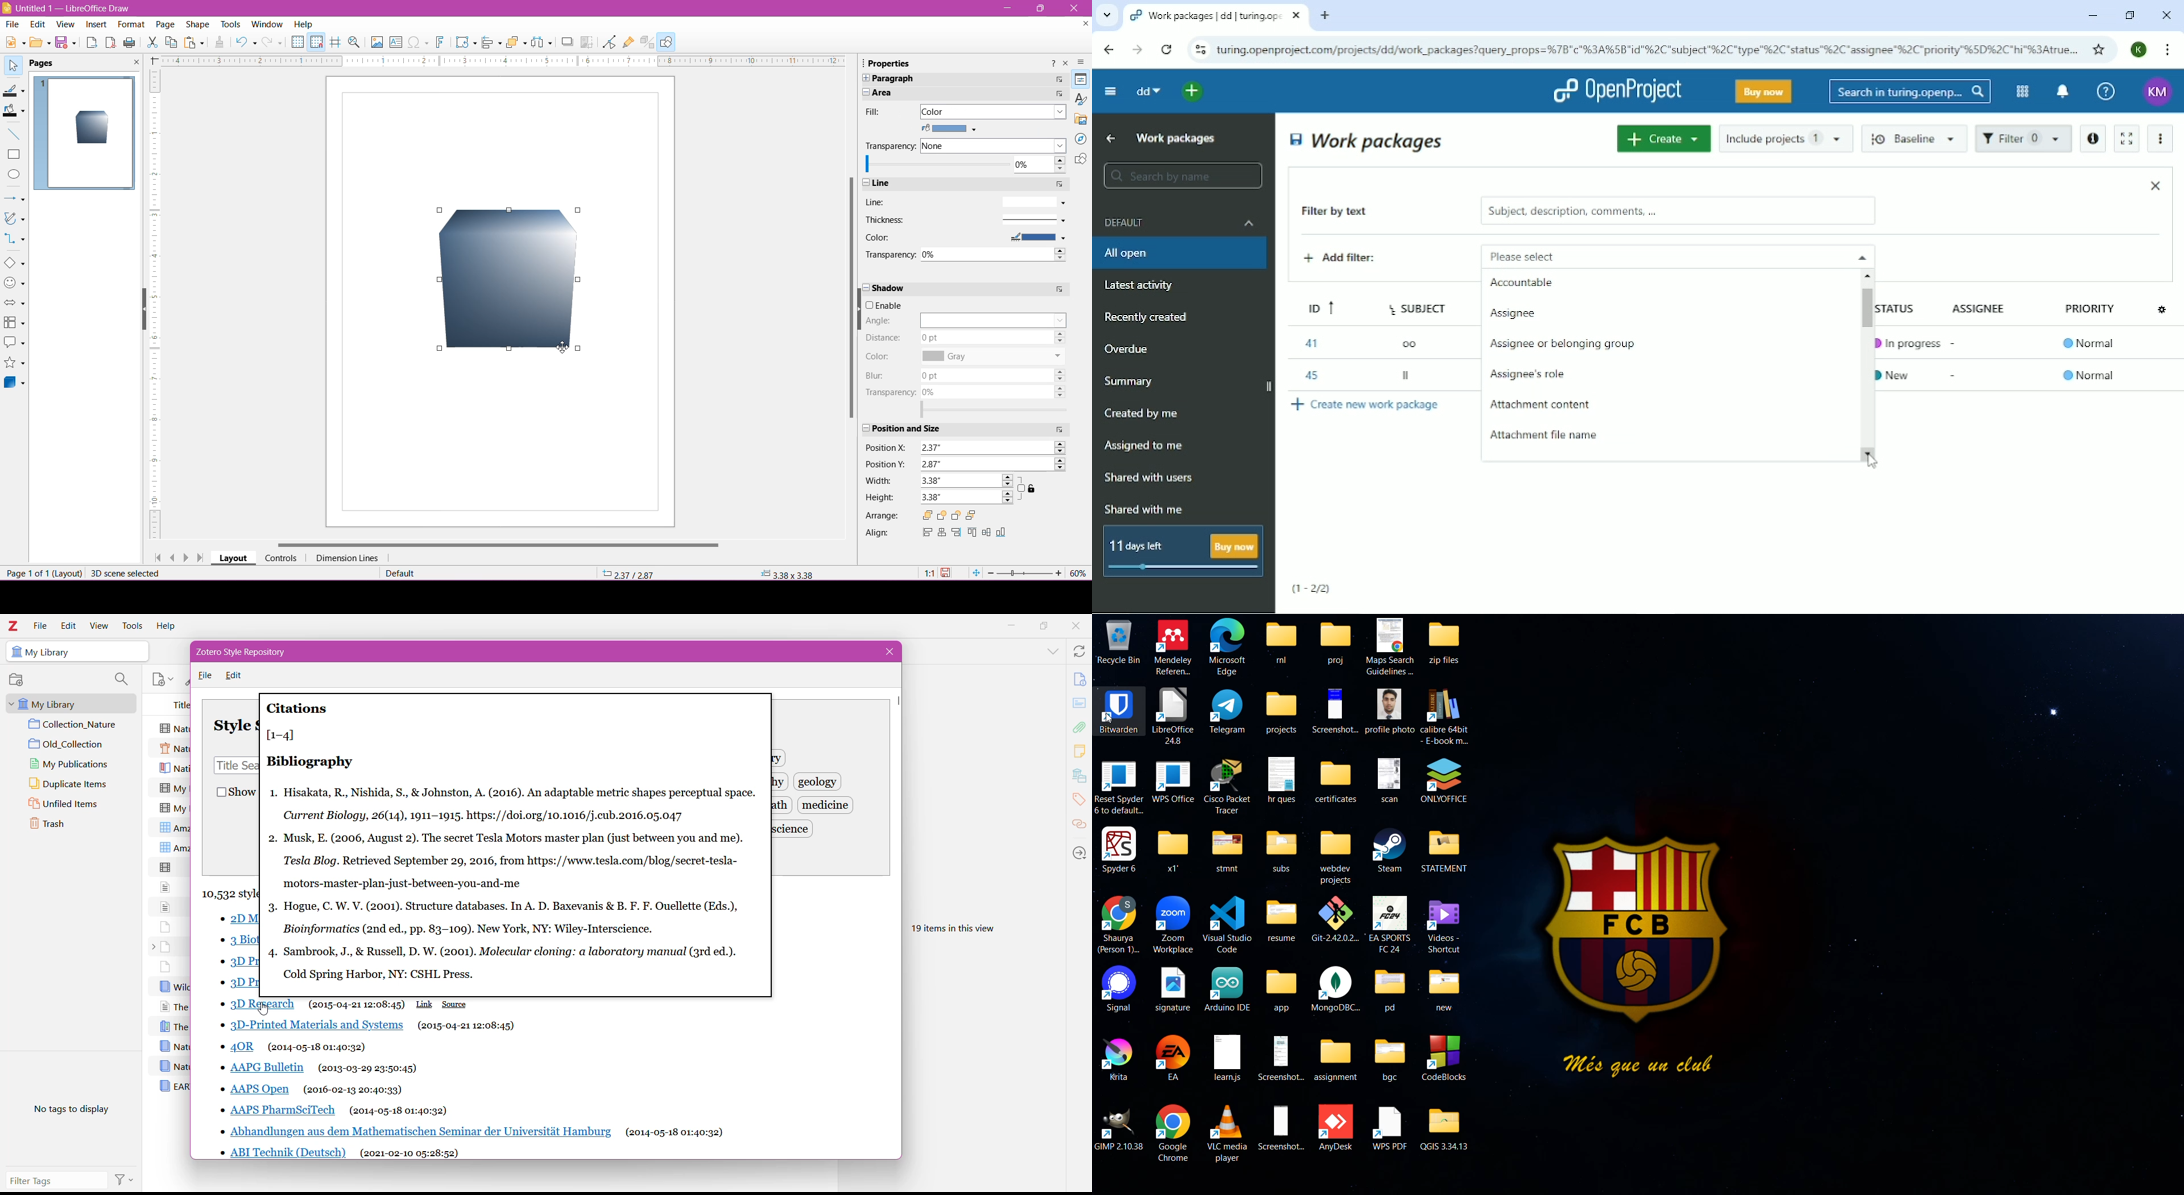 The width and height of the screenshot is (2184, 1204). I want to click on x1", so click(1171, 850).